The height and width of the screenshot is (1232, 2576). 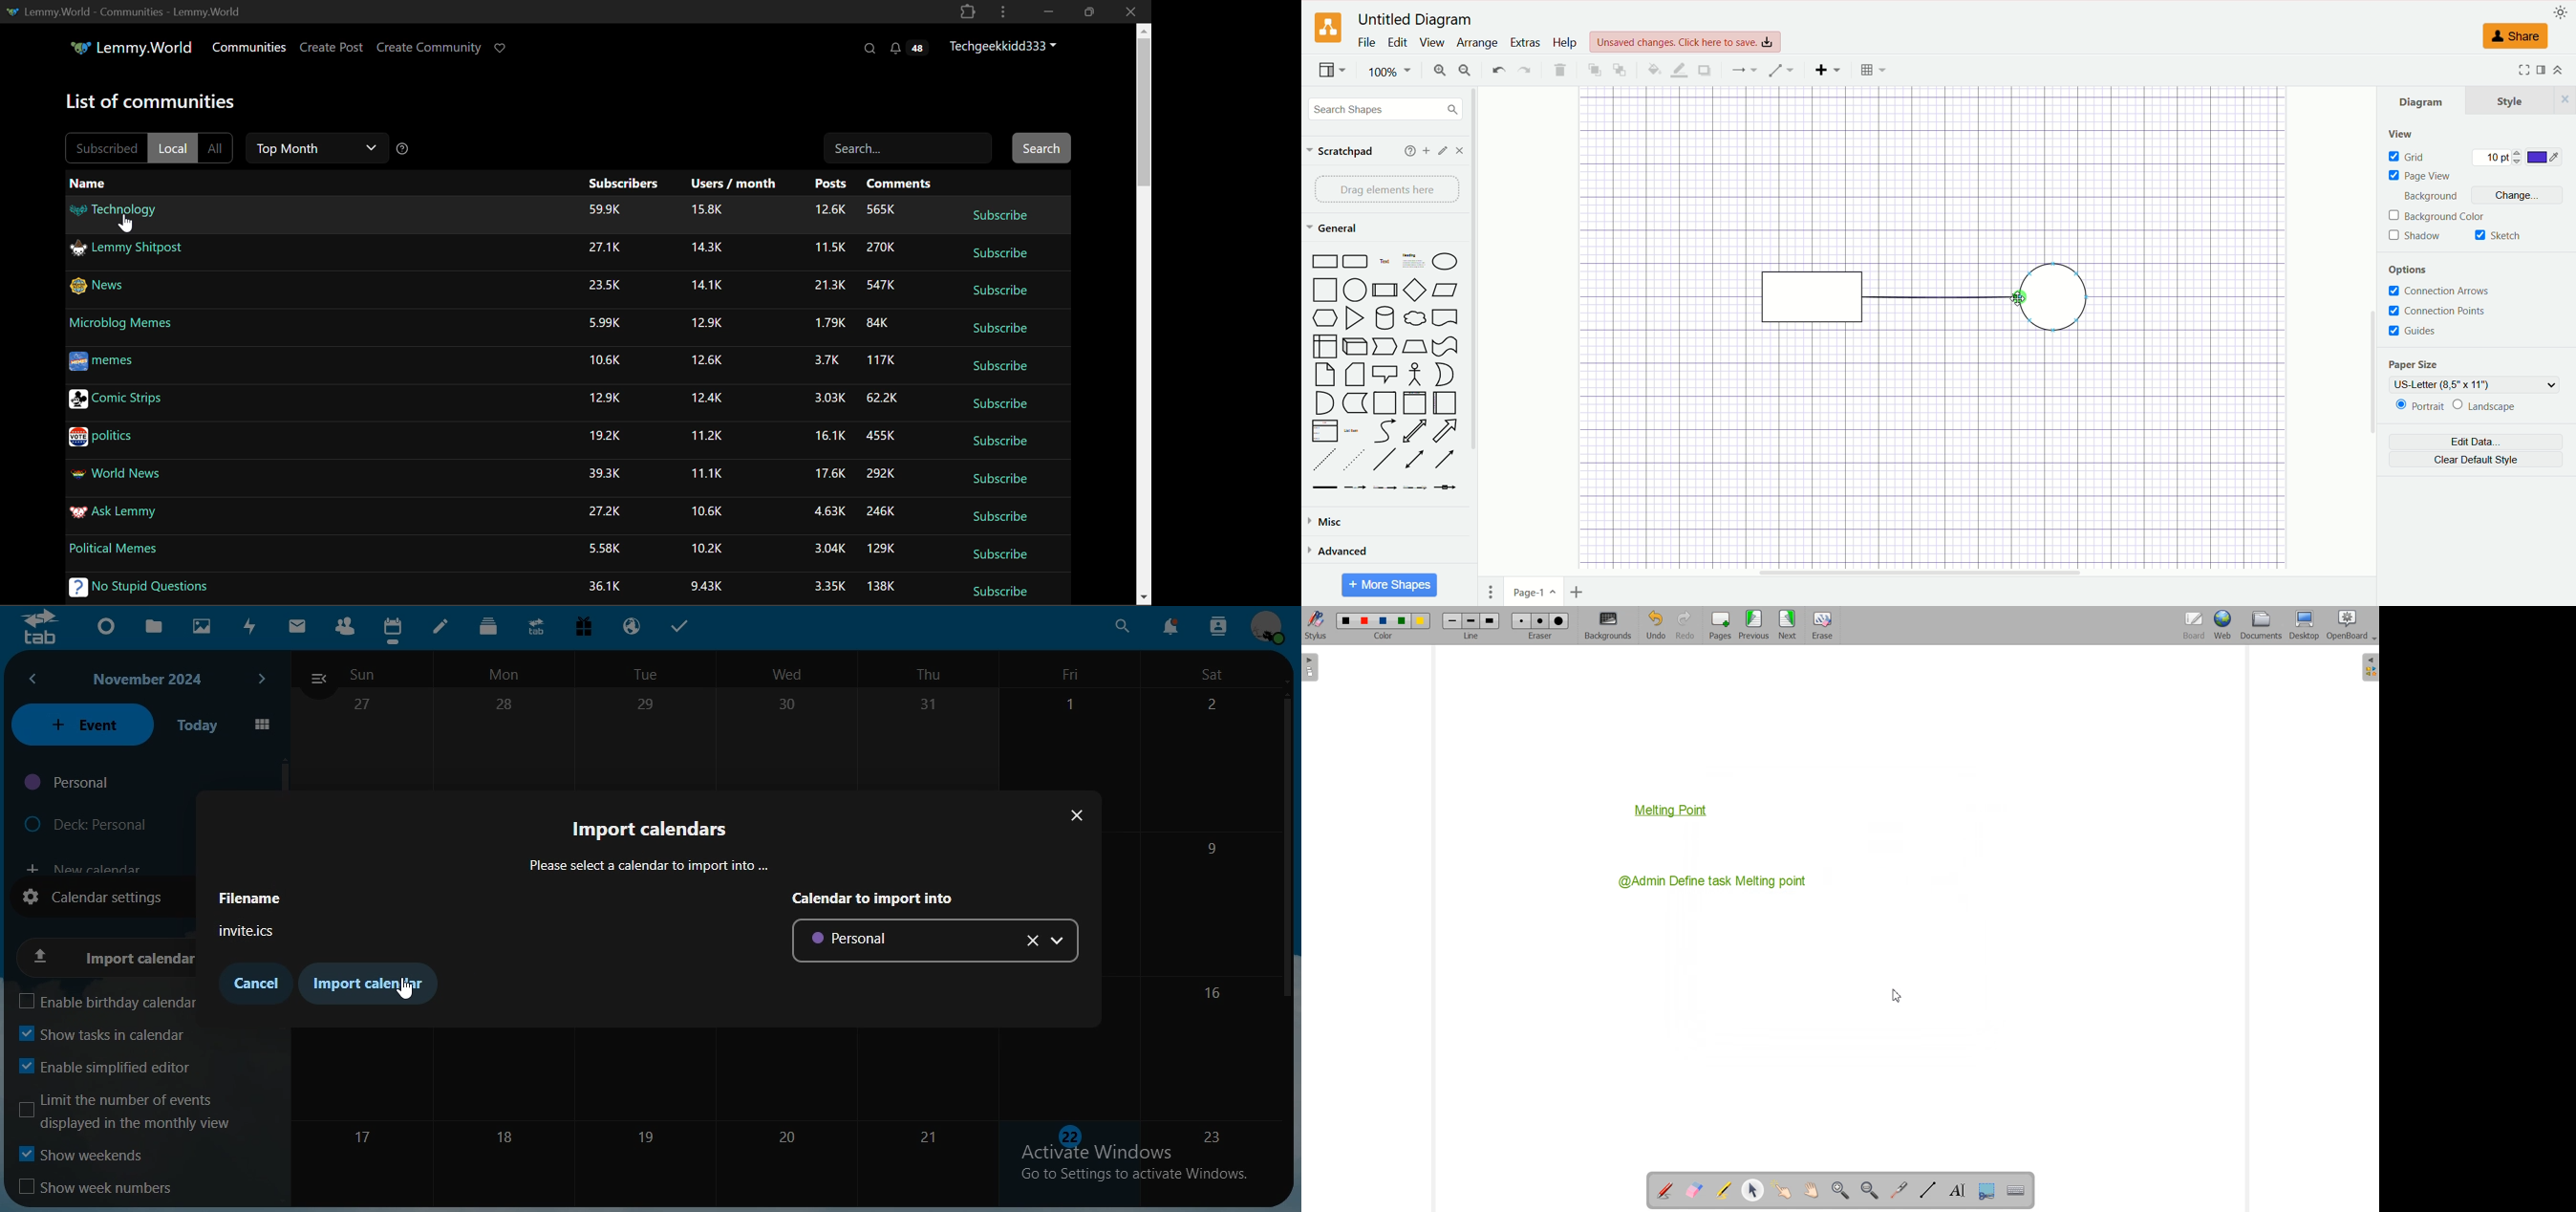 I want to click on straight line connector, so click(x=1936, y=300).